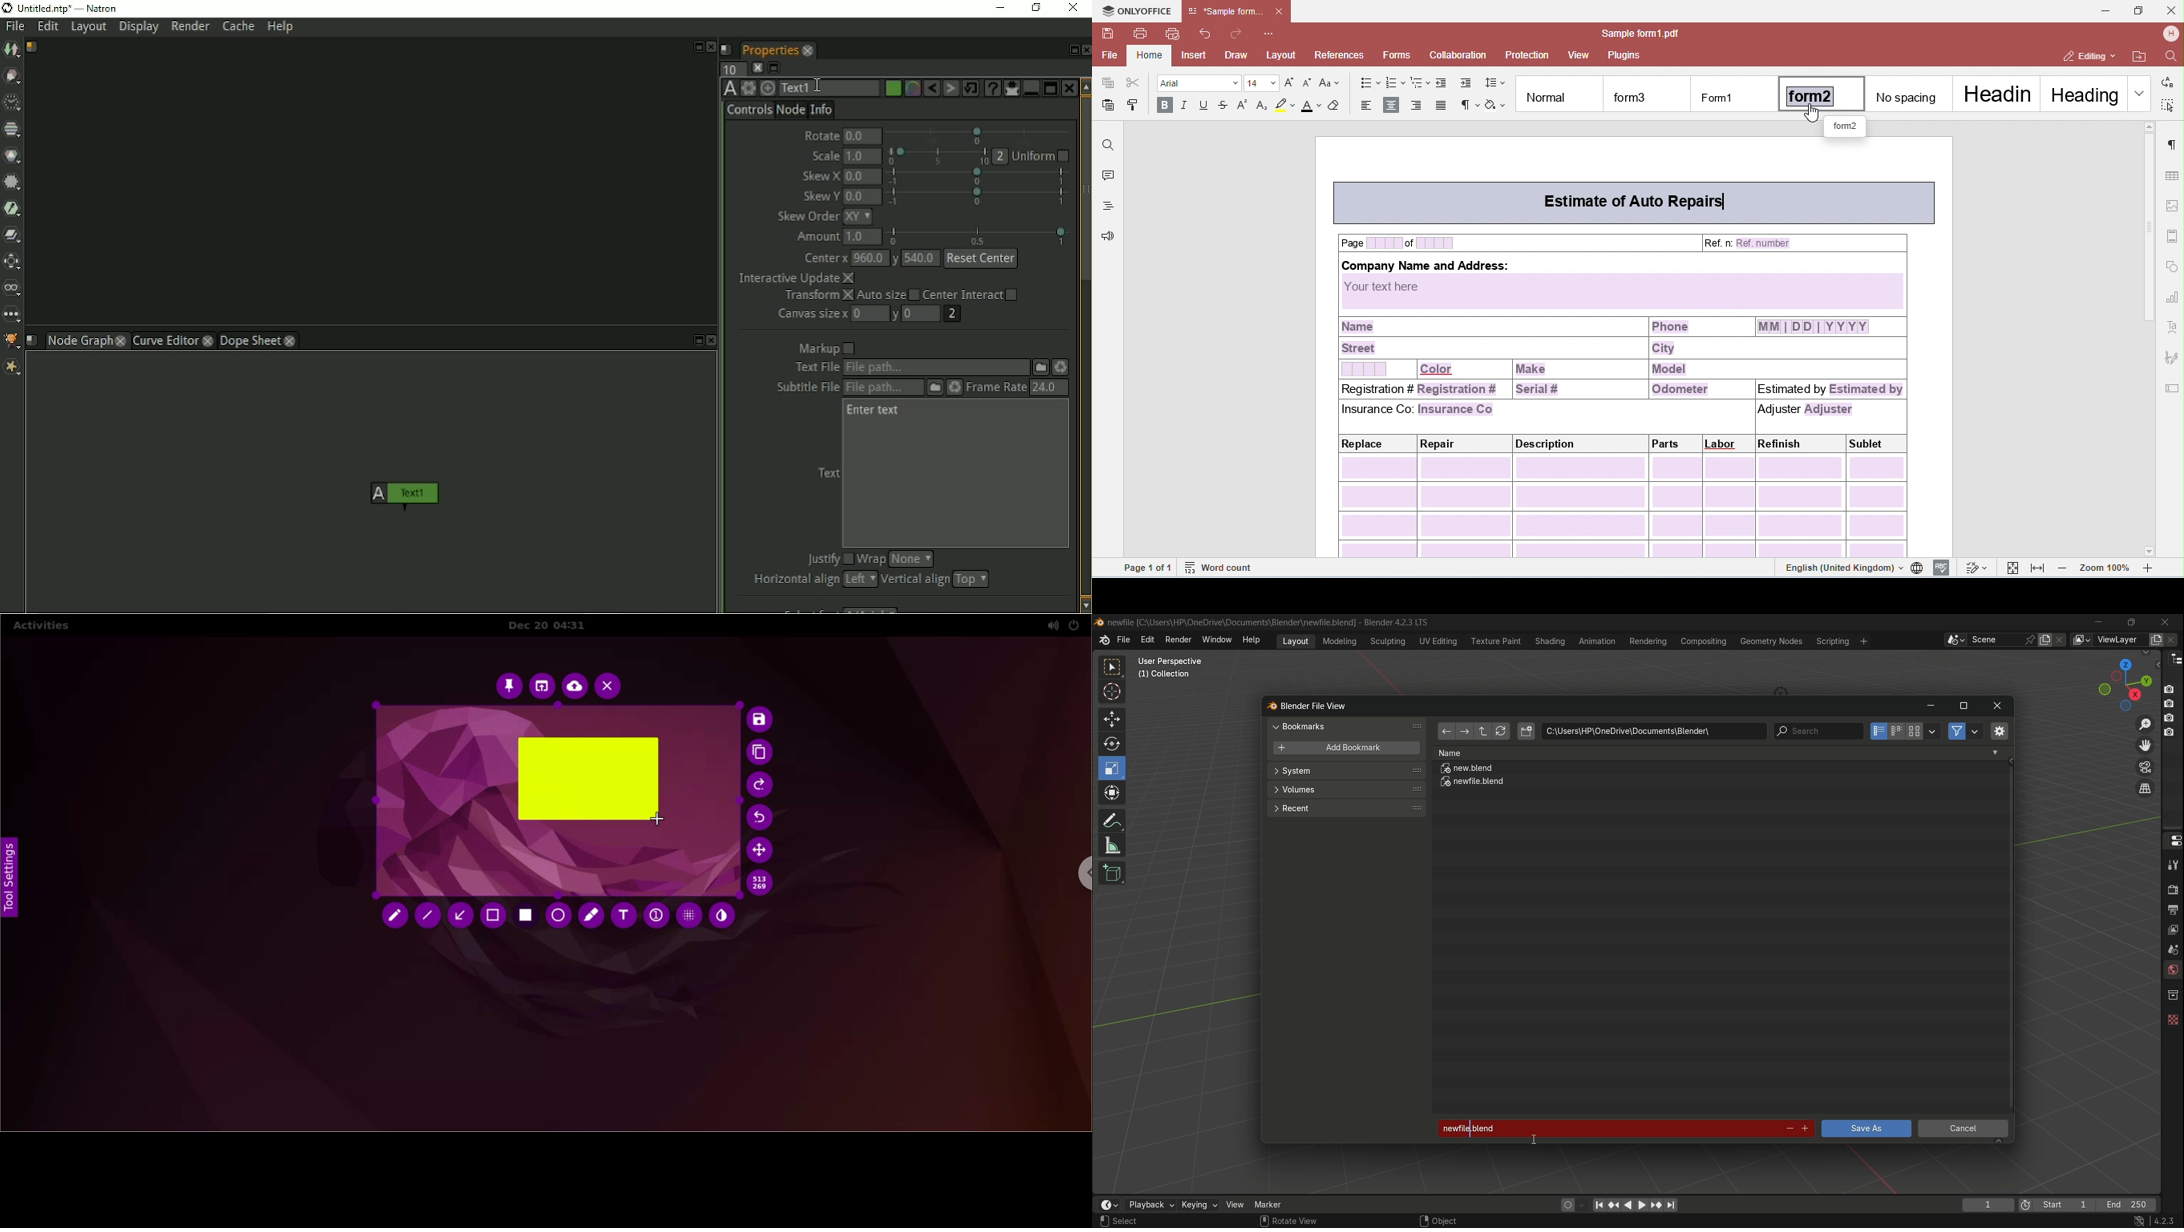 The height and width of the screenshot is (1232, 2184). I want to click on auto keying, so click(1565, 1204).